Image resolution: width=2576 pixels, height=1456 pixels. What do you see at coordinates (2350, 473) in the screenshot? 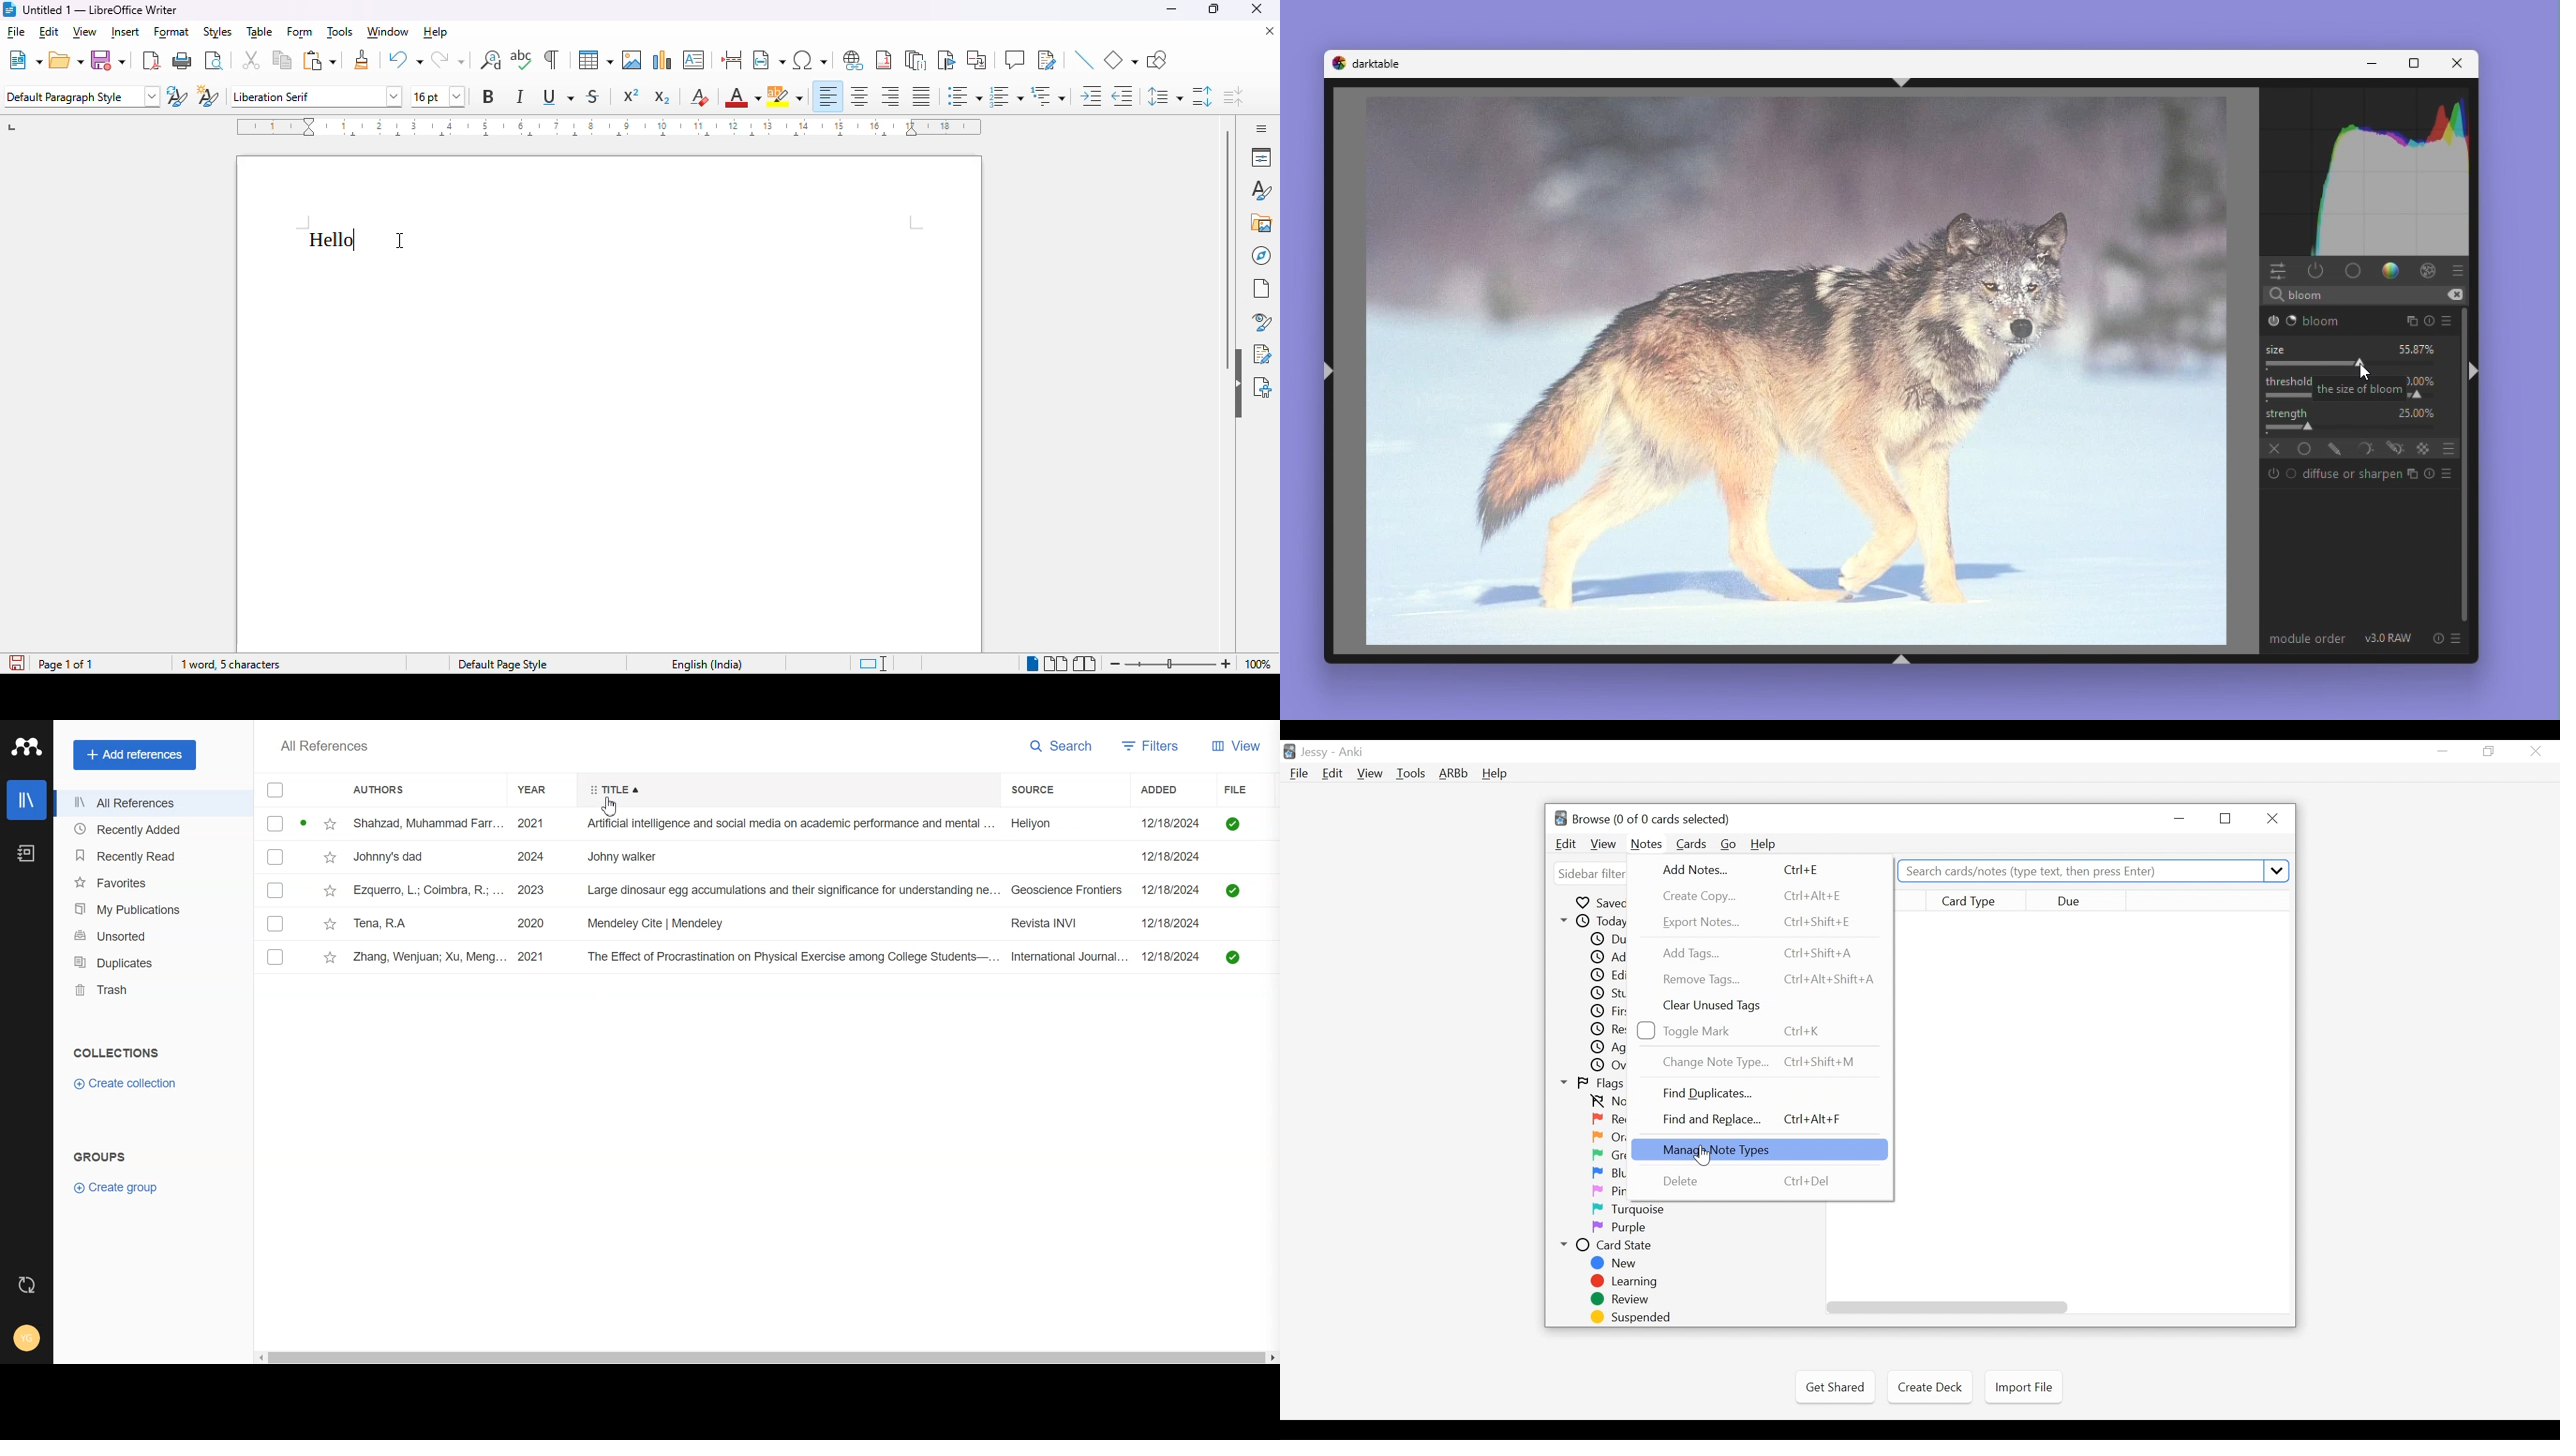
I see `Diffuse or sharpen` at bounding box center [2350, 473].